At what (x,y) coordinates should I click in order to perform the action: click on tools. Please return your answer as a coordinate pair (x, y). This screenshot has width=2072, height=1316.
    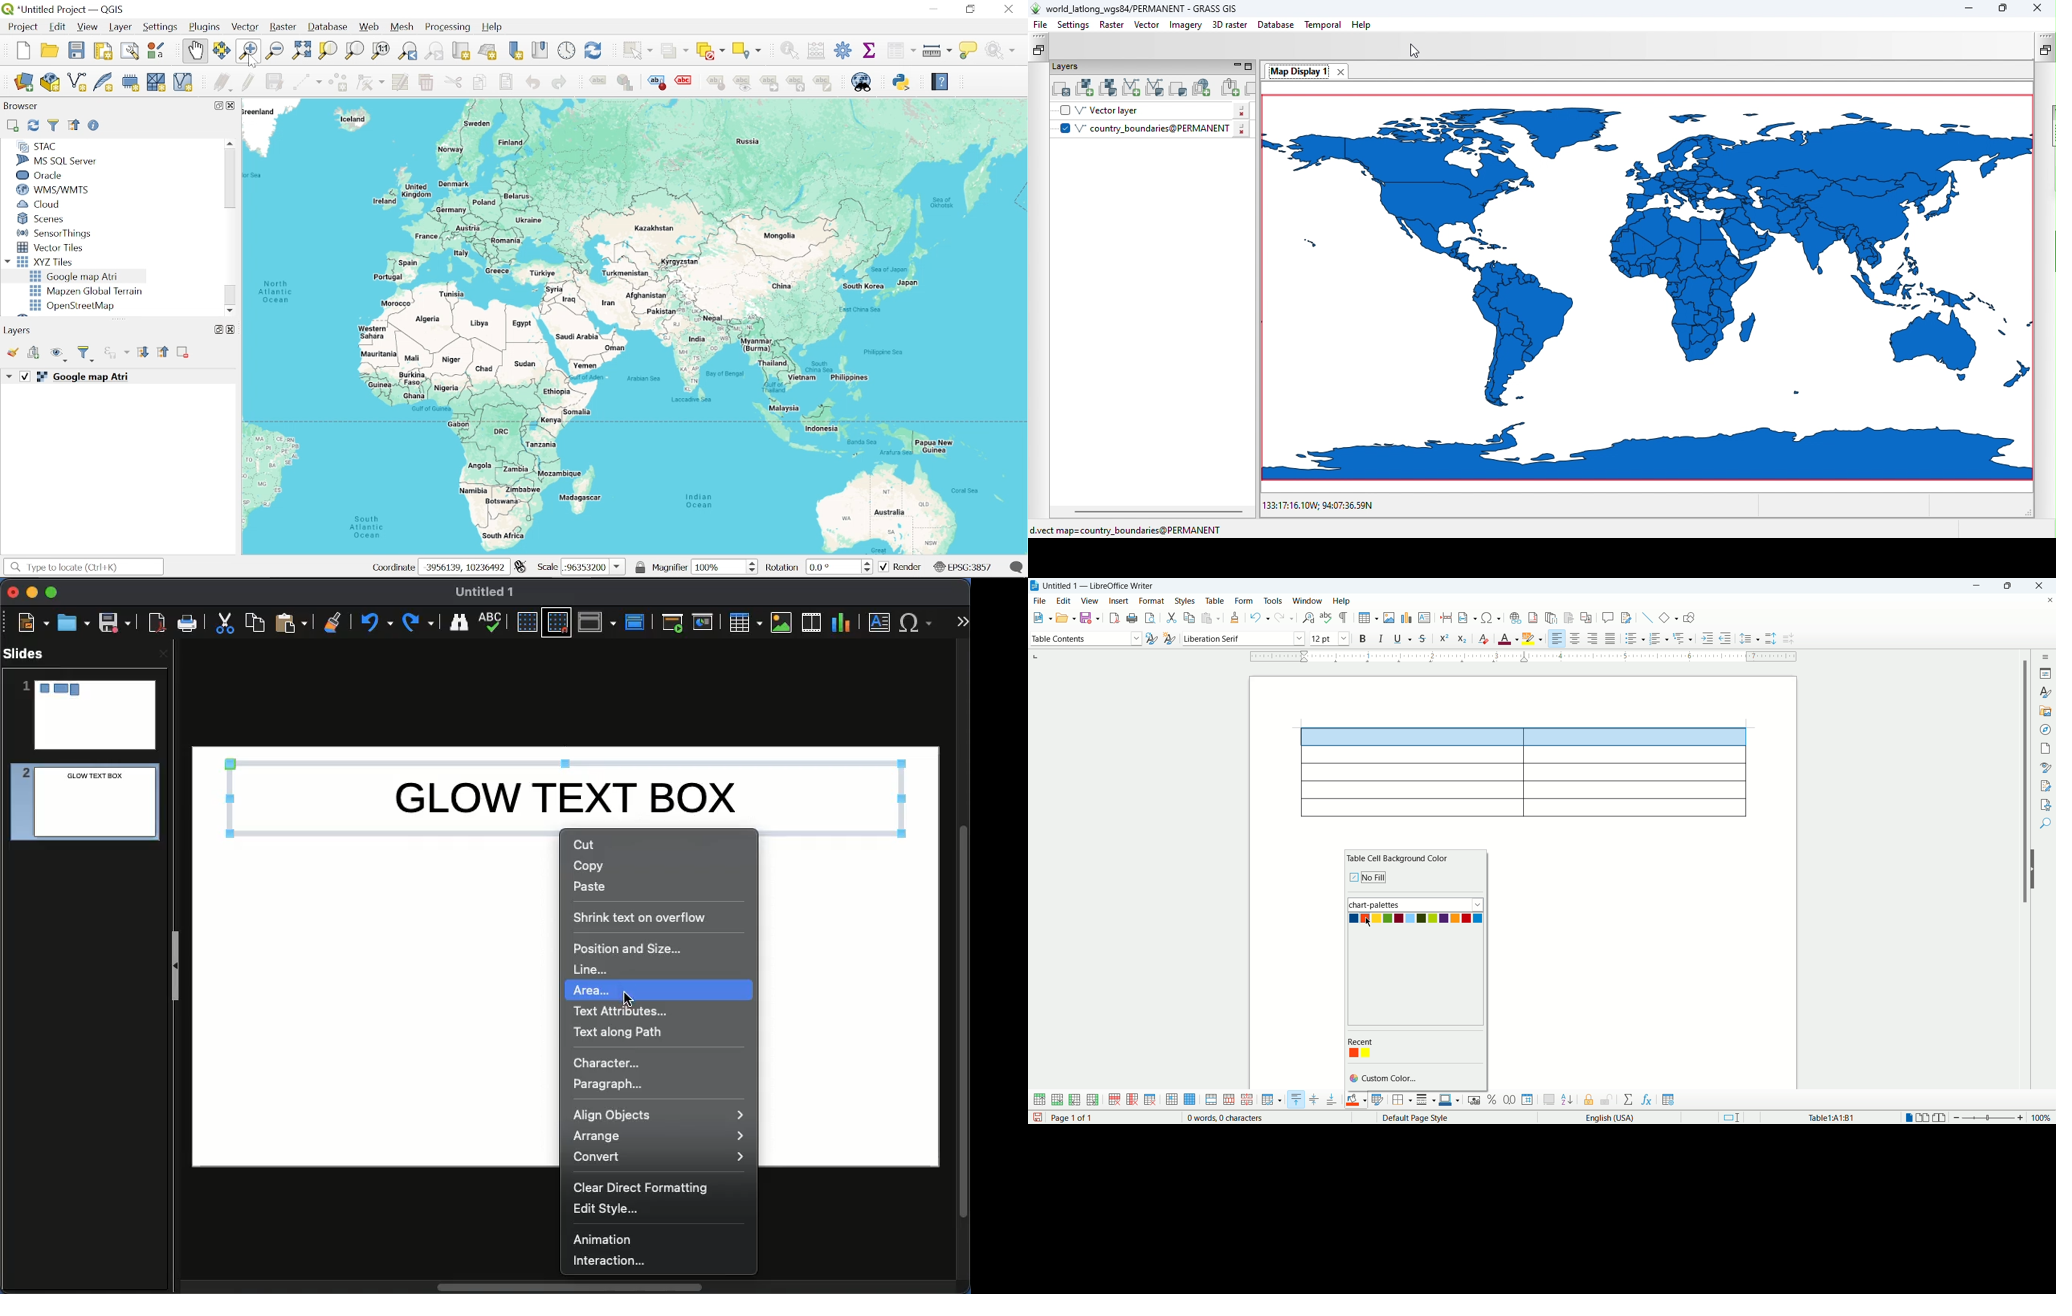
    Looking at the image, I should click on (1274, 600).